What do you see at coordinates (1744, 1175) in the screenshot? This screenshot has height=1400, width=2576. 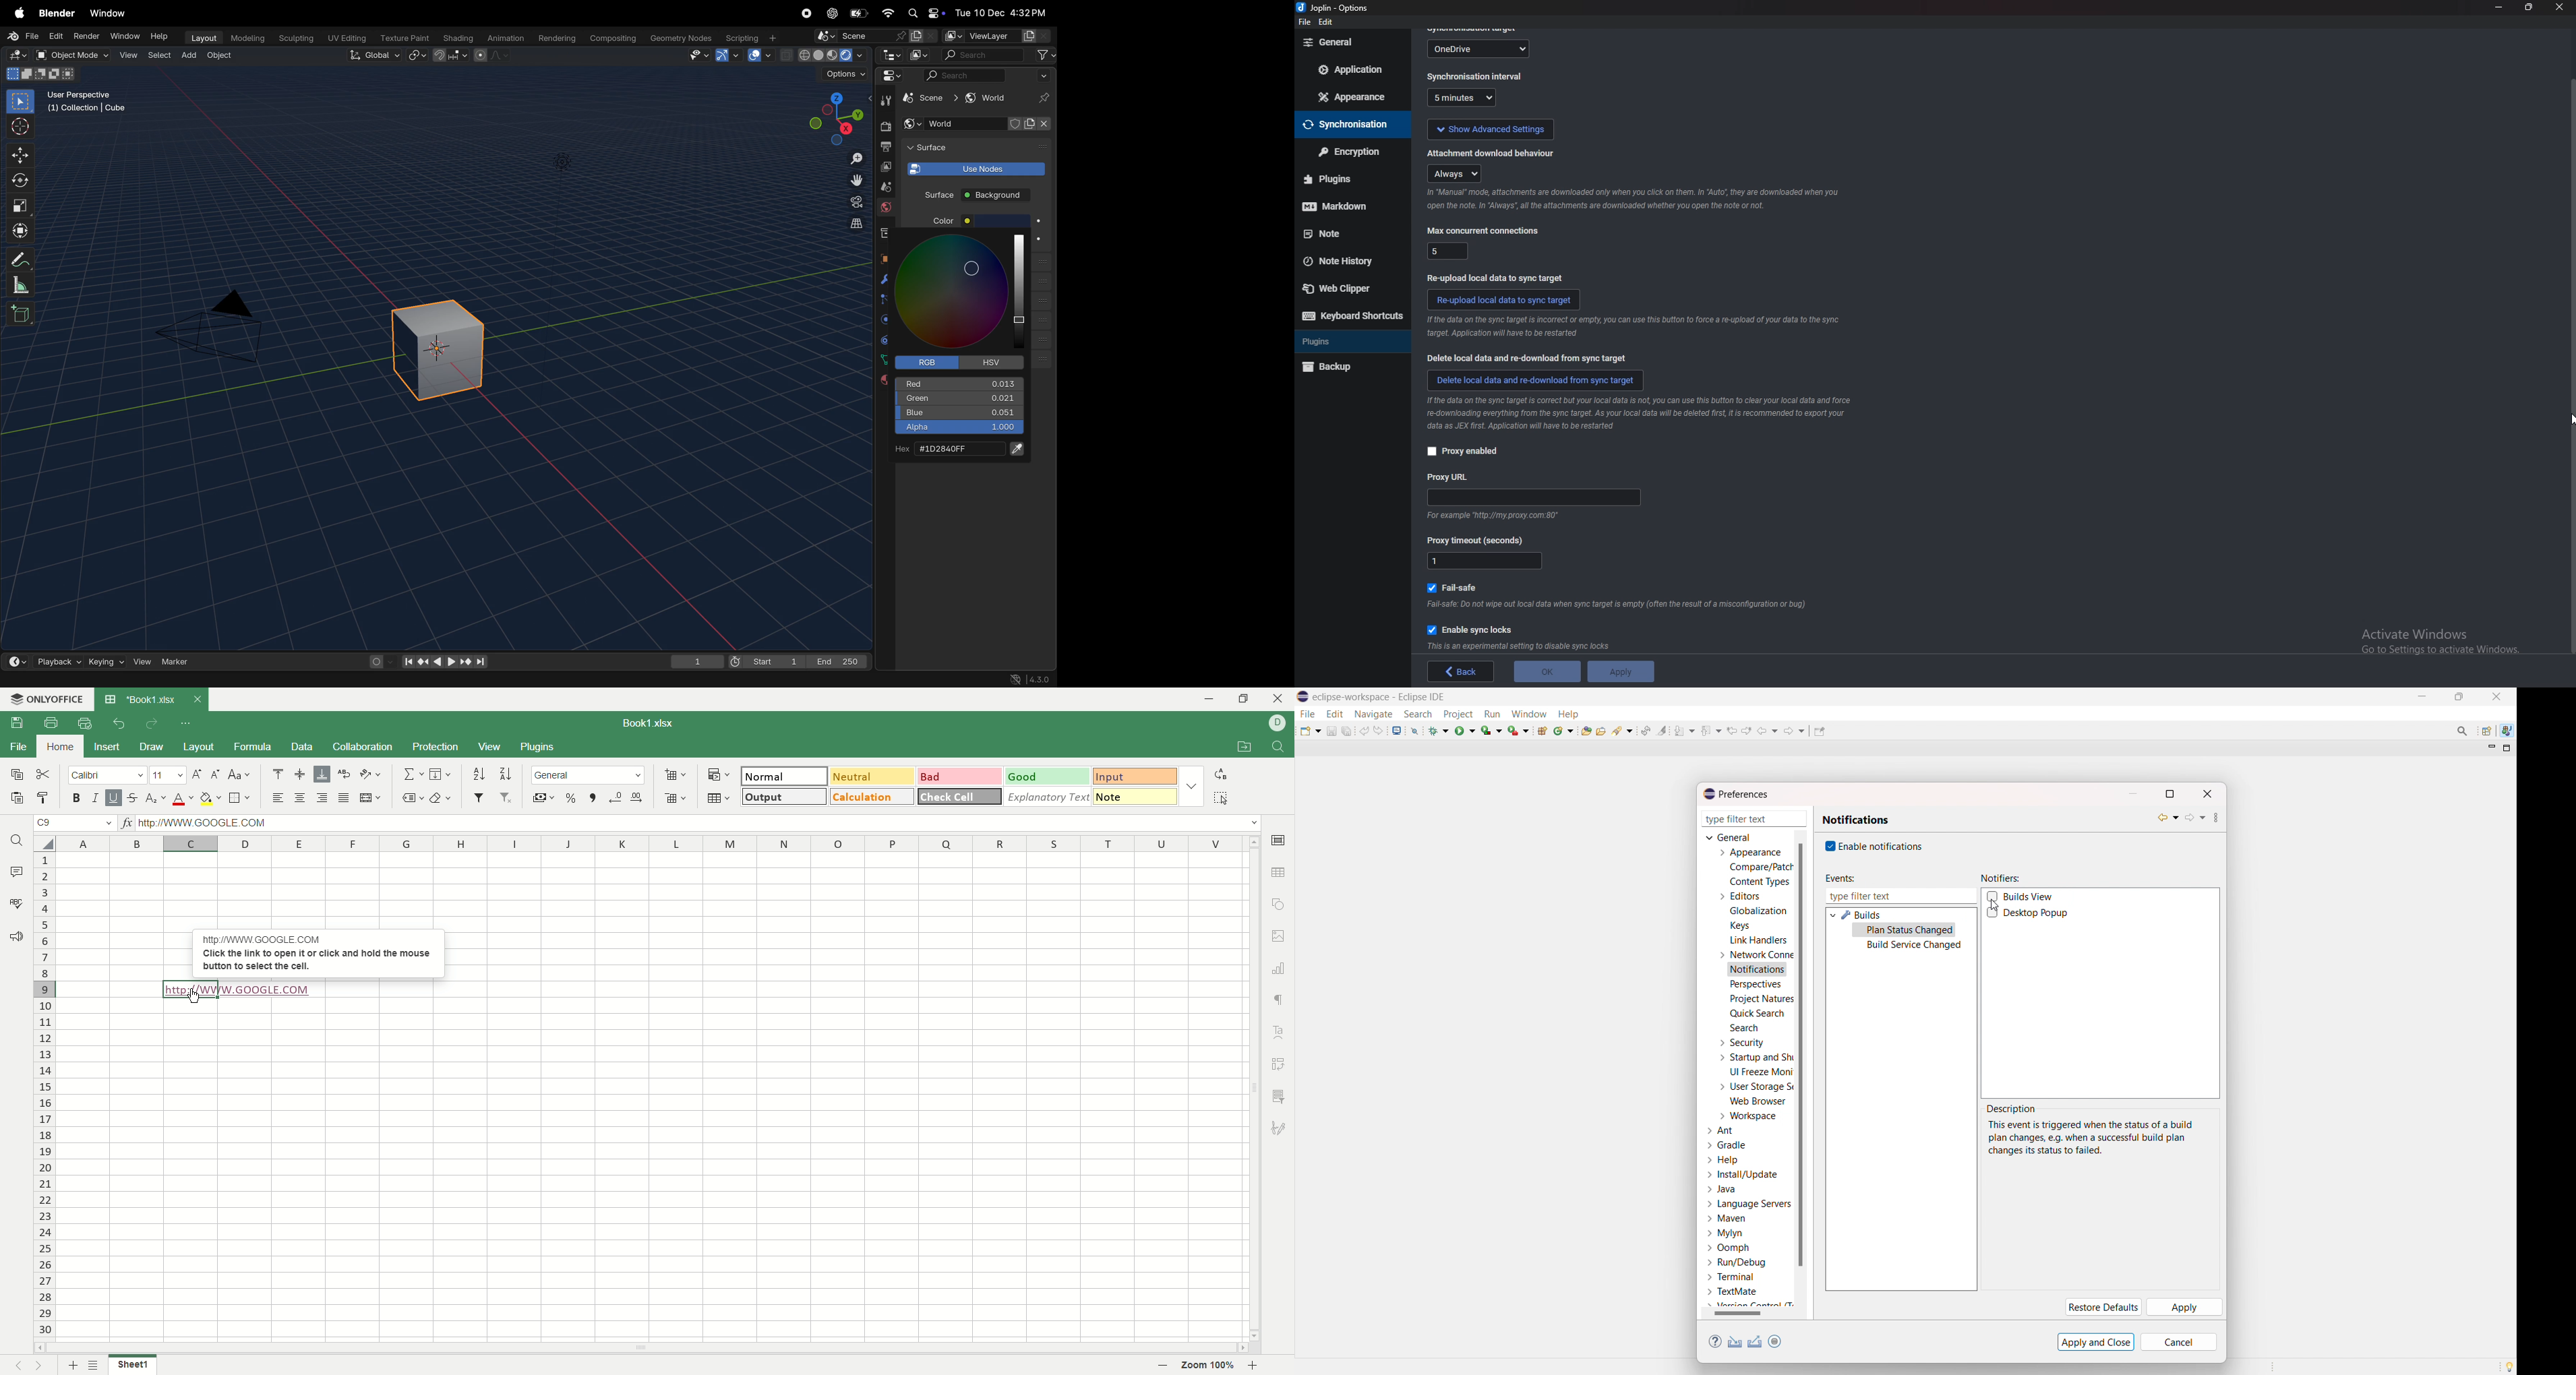 I see `install/update` at bounding box center [1744, 1175].